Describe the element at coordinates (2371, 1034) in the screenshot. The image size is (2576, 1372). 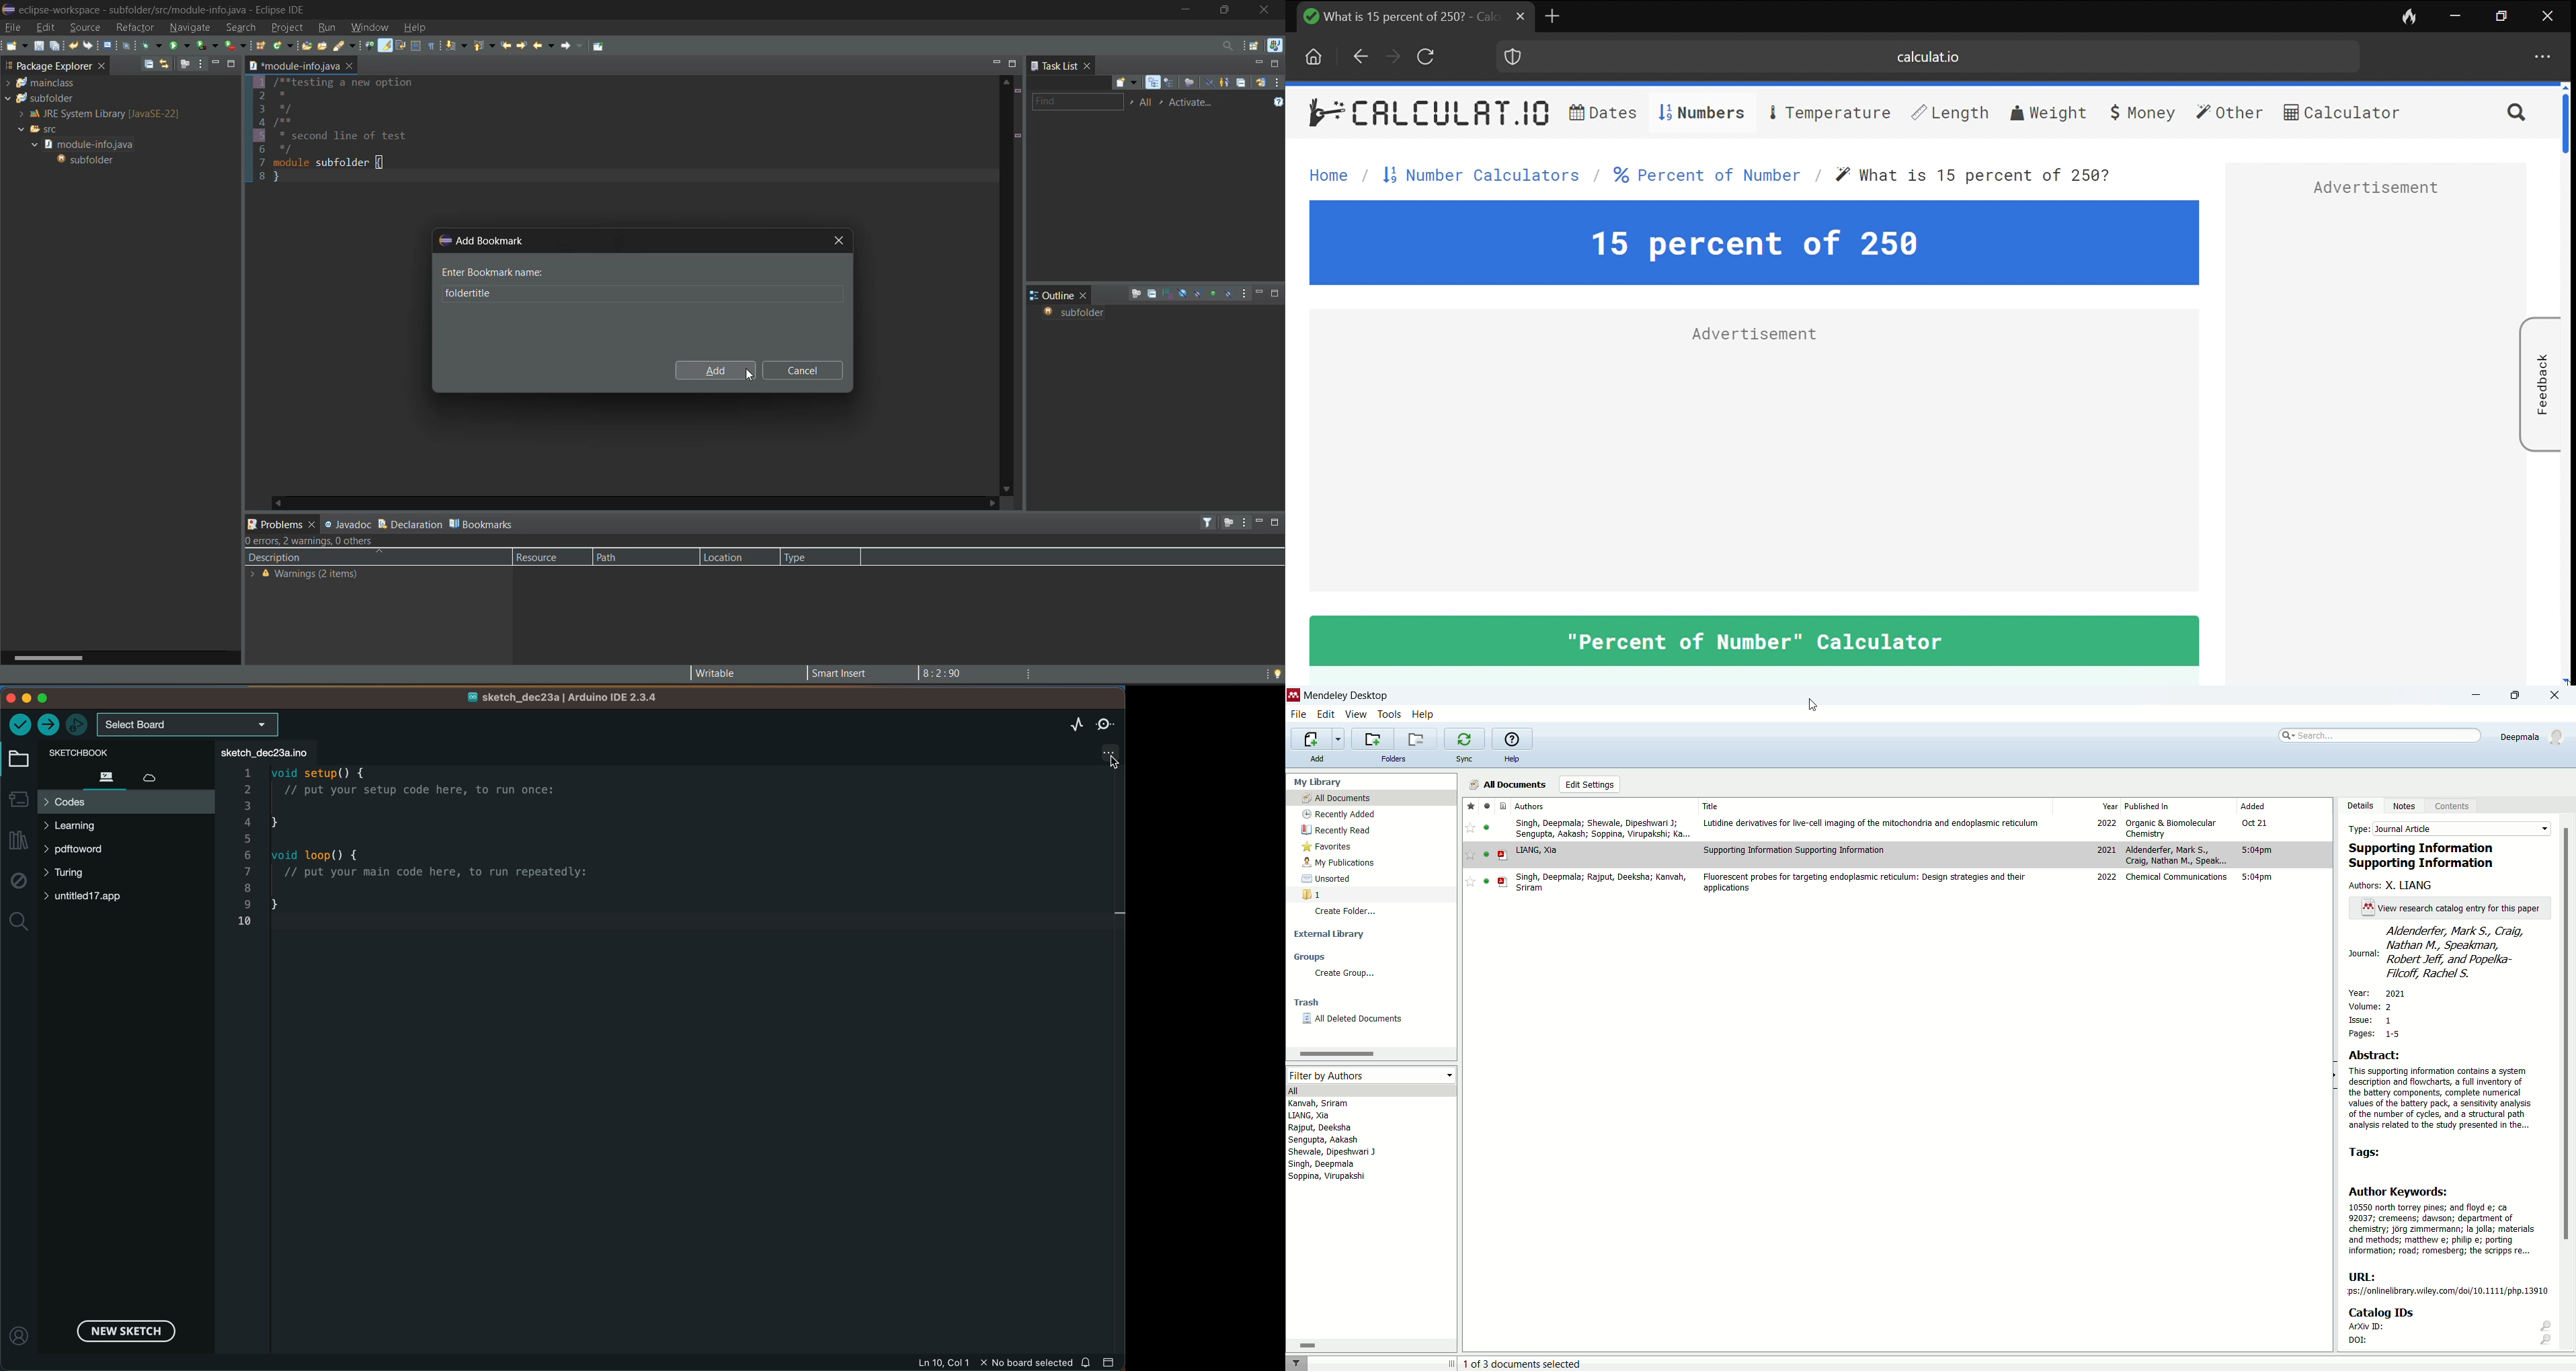
I see `pages: 1-5` at that location.